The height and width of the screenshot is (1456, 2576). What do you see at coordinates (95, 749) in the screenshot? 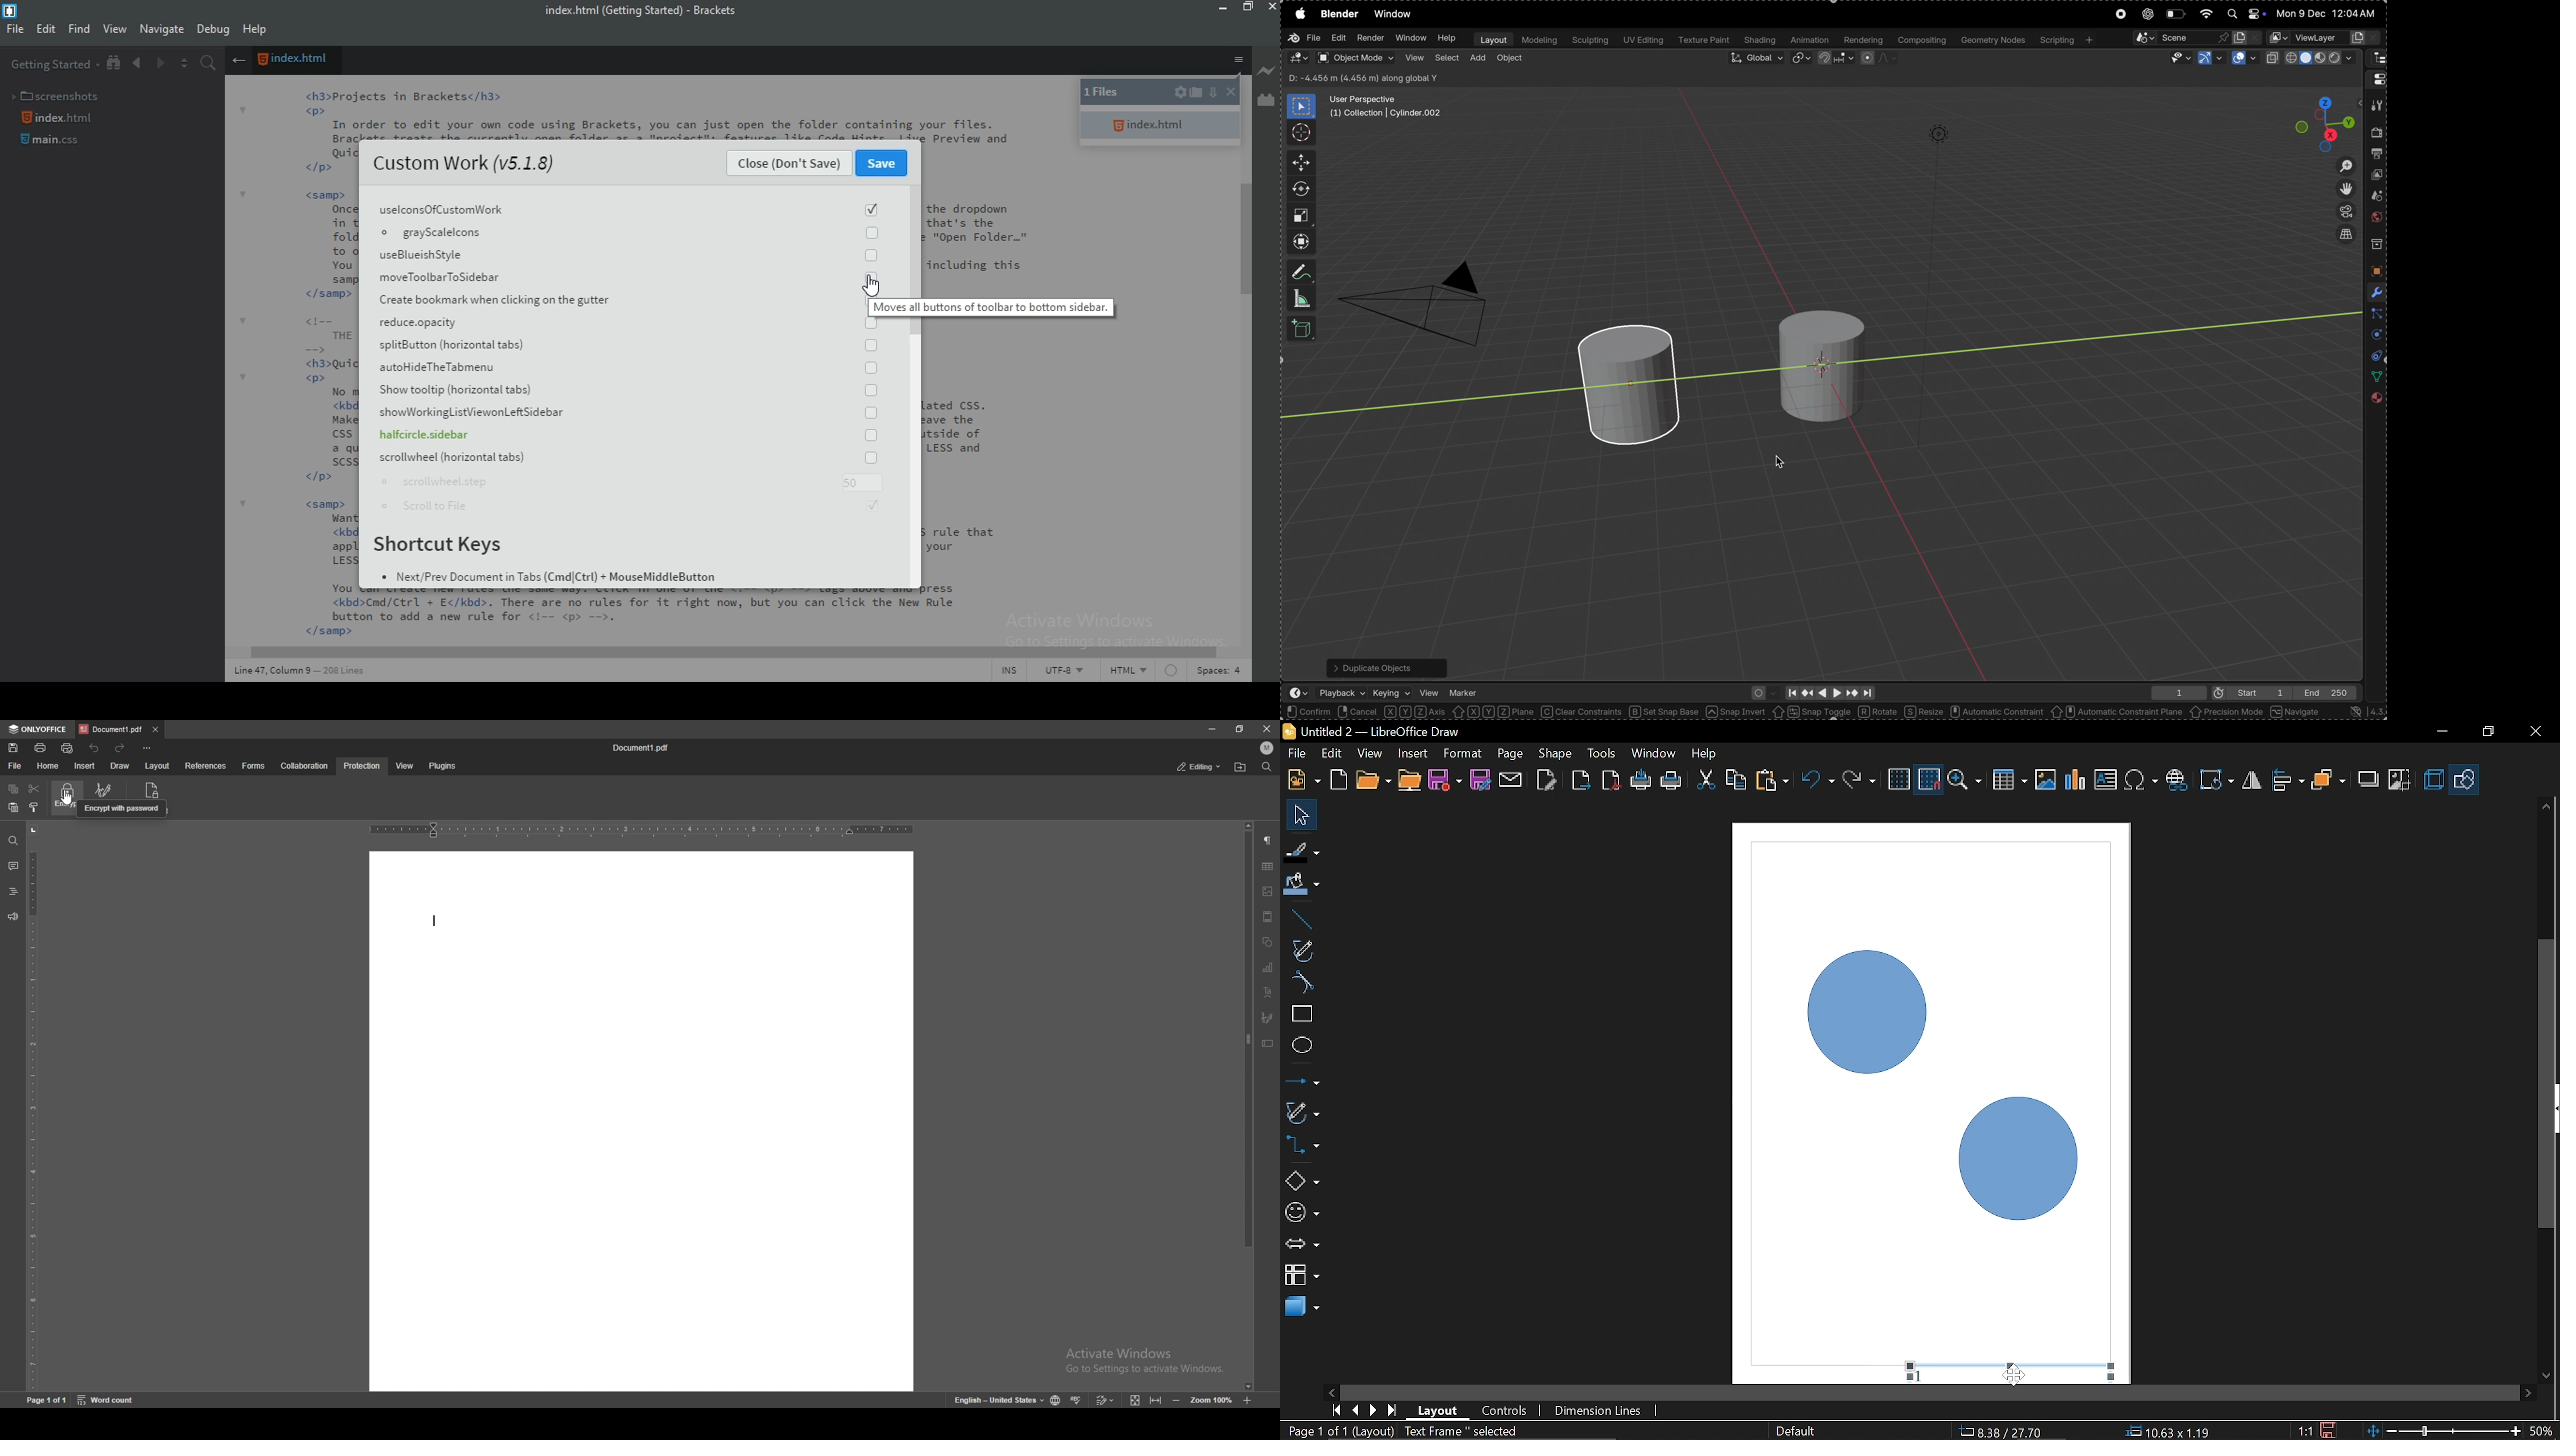
I see `undo` at bounding box center [95, 749].